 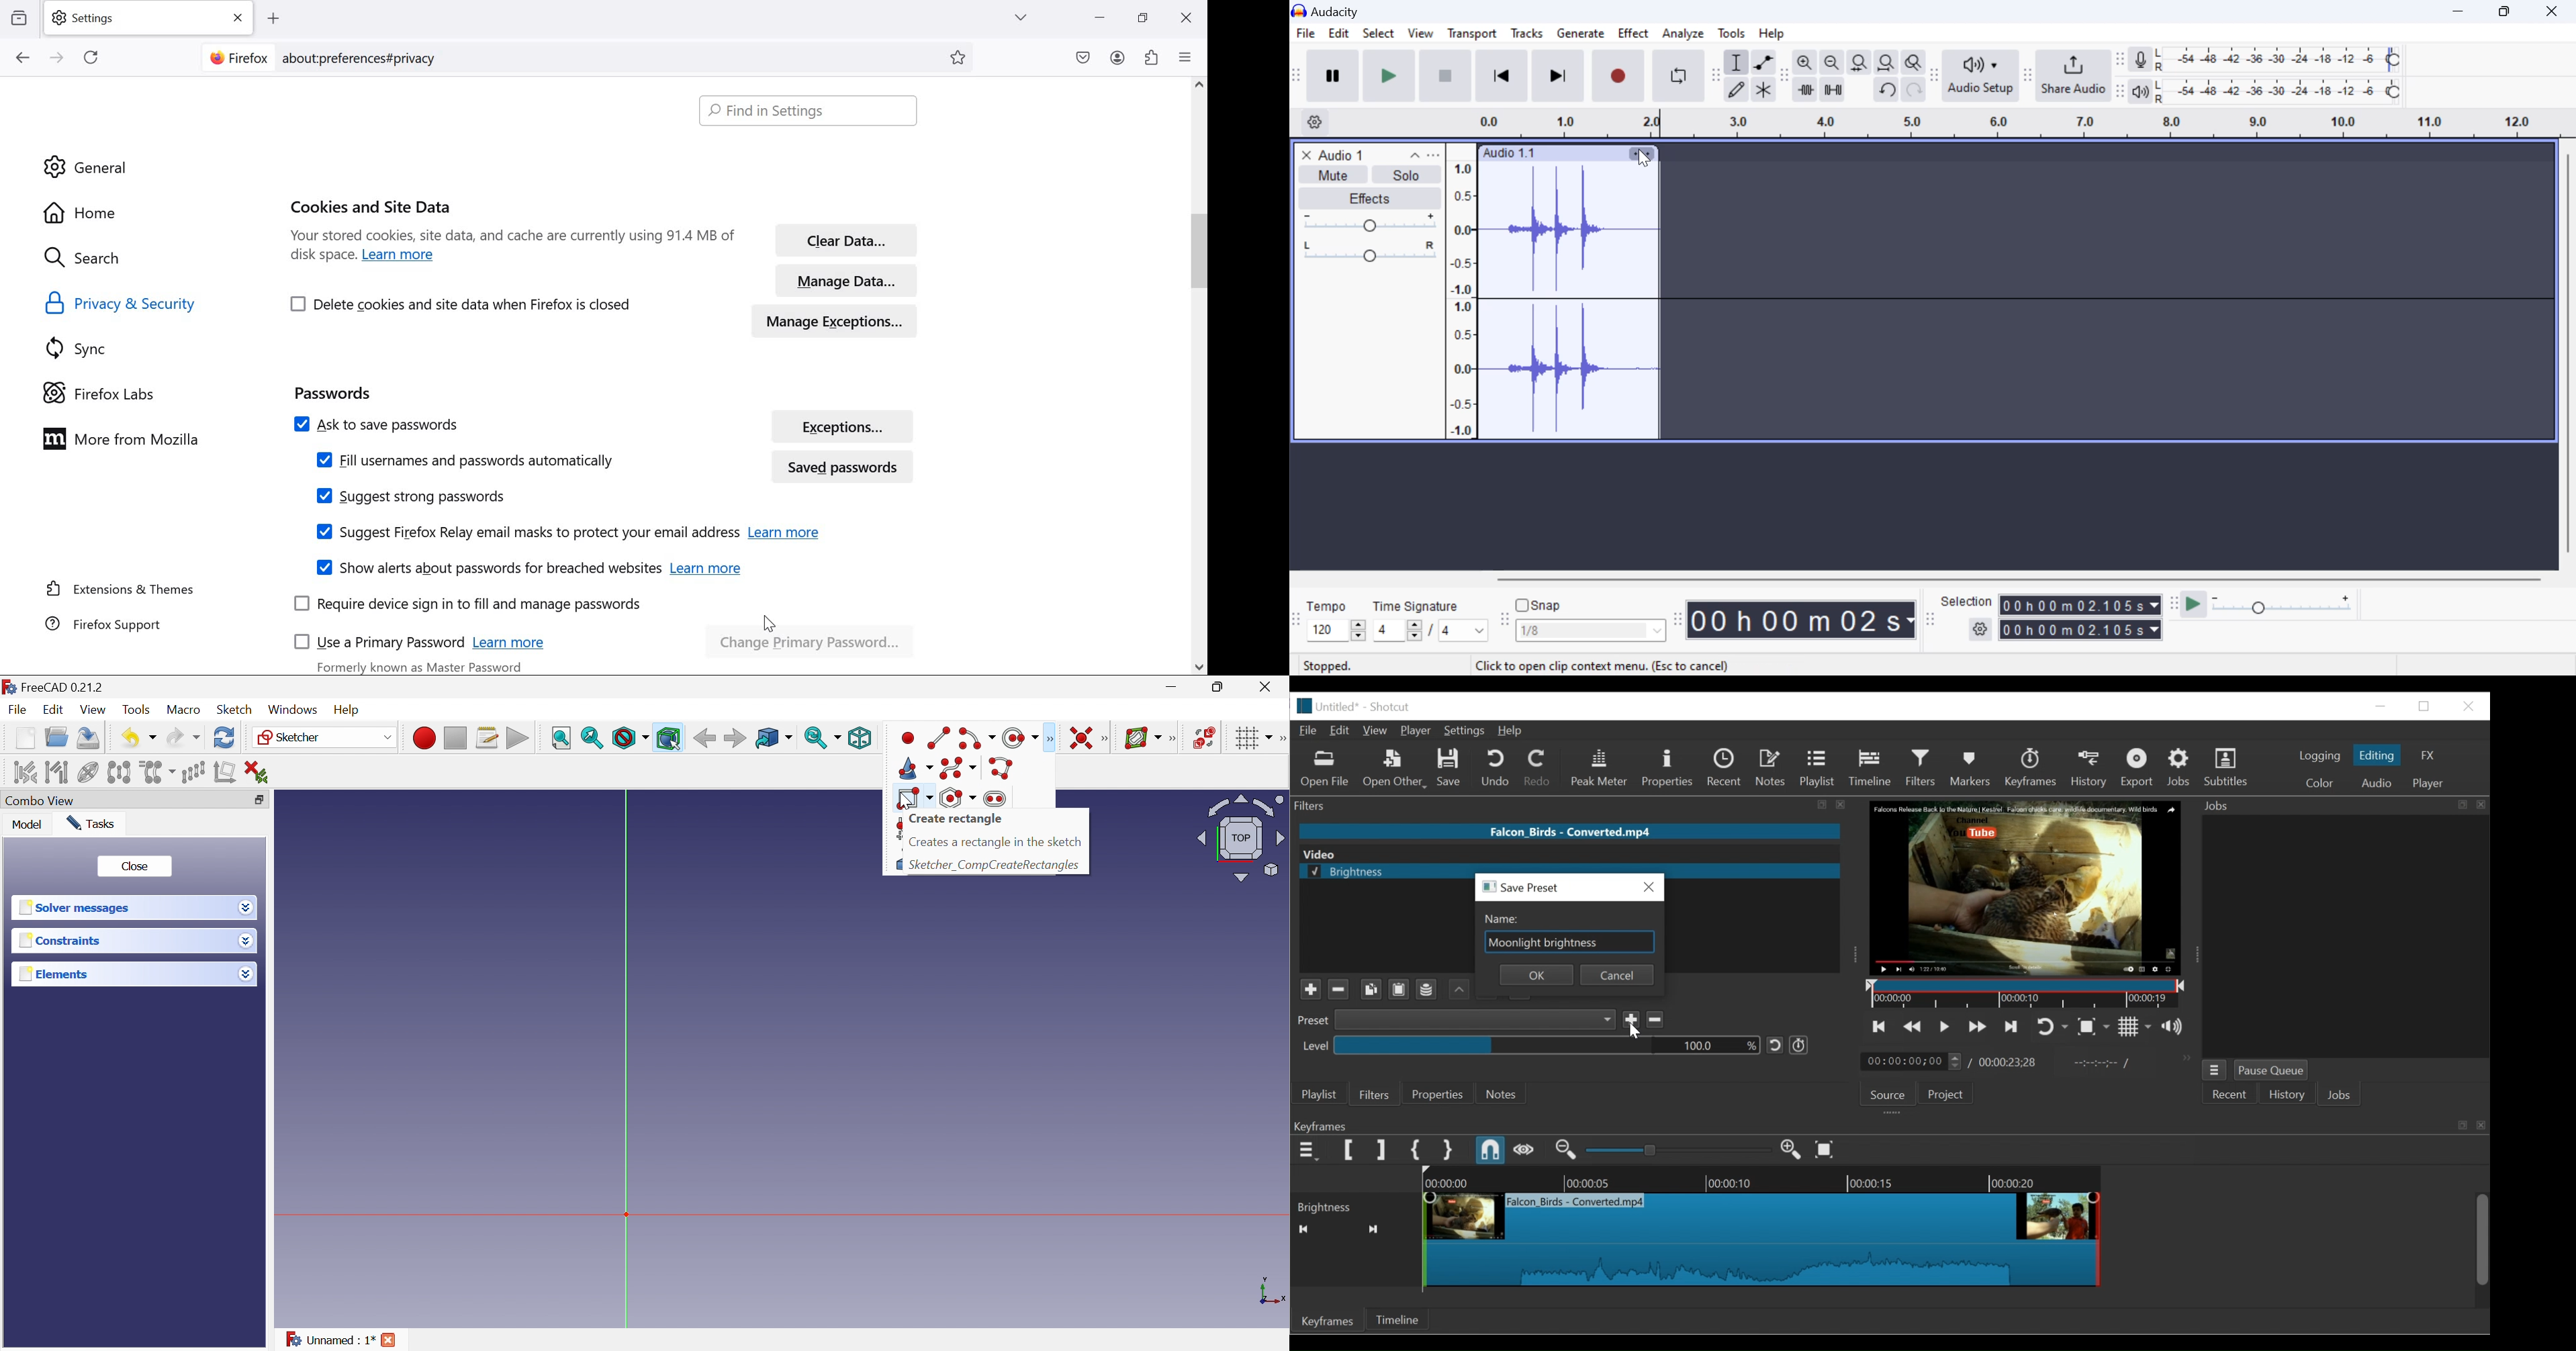 I want to click on Drop down, so click(x=248, y=909).